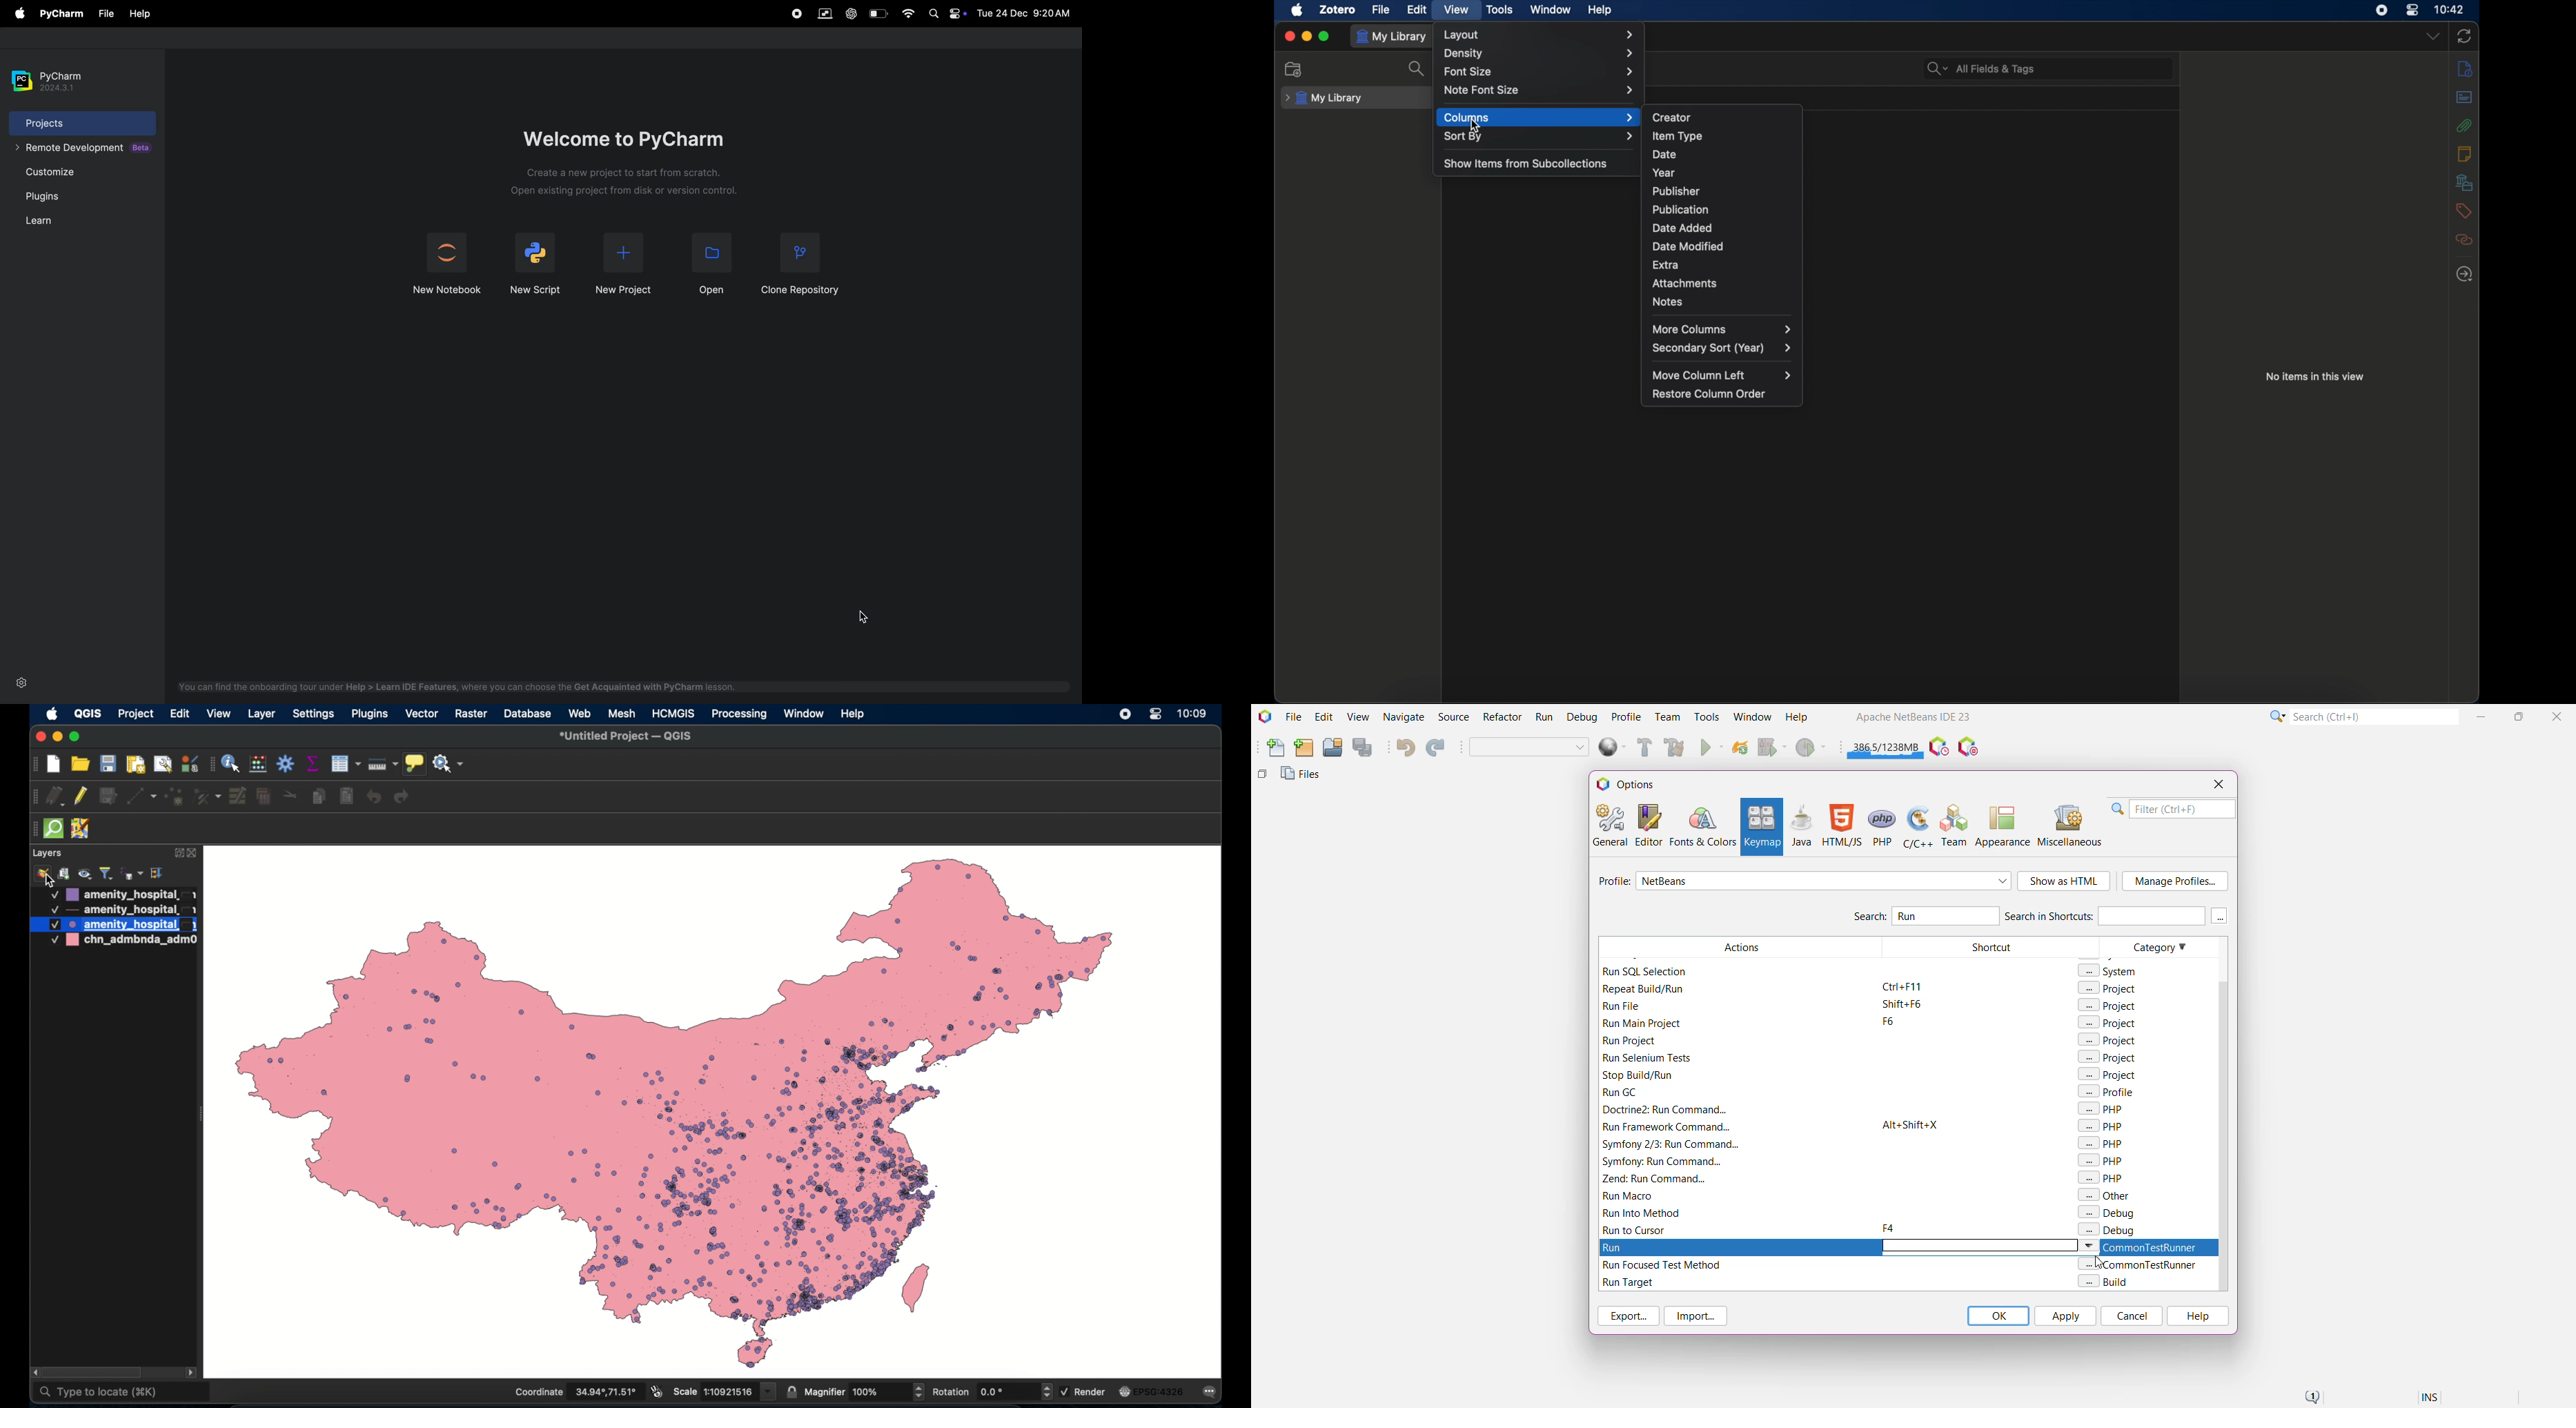 This screenshot has width=2576, height=1428. What do you see at coordinates (1157, 714) in the screenshot?
I see `control center` at bounding box center [1157, 714].